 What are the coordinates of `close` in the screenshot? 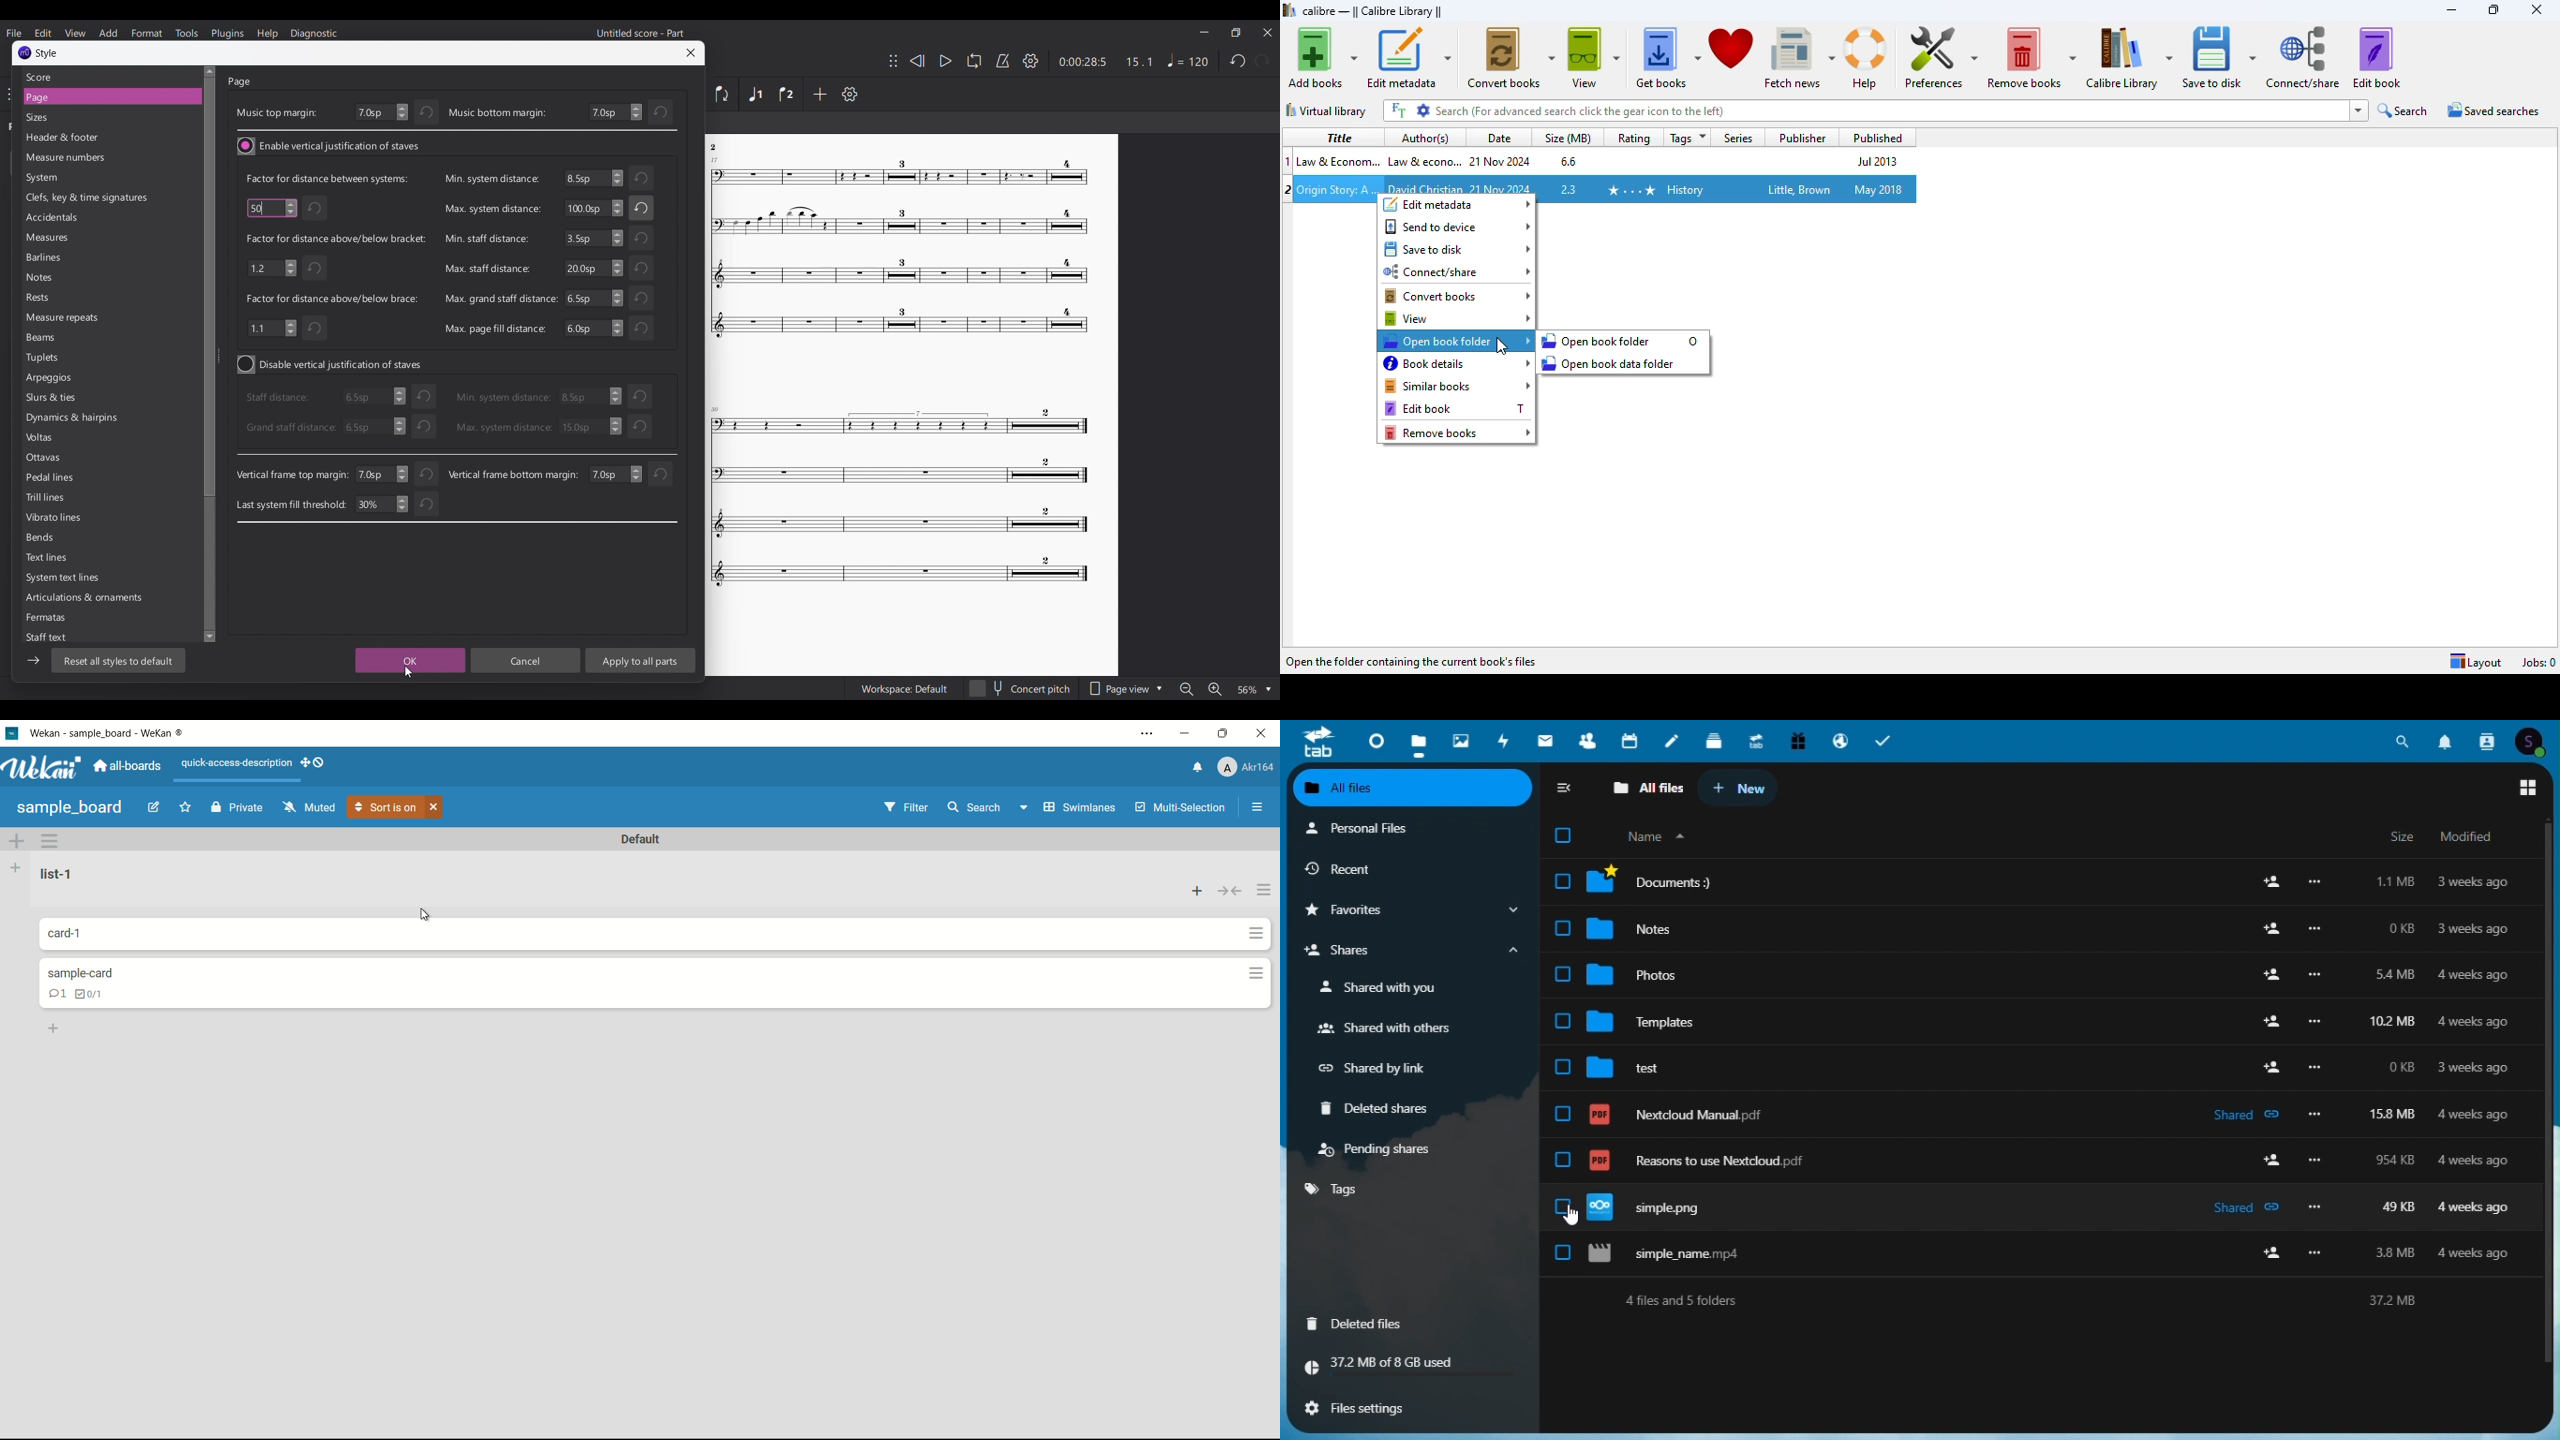 It's located at (2538, 10).